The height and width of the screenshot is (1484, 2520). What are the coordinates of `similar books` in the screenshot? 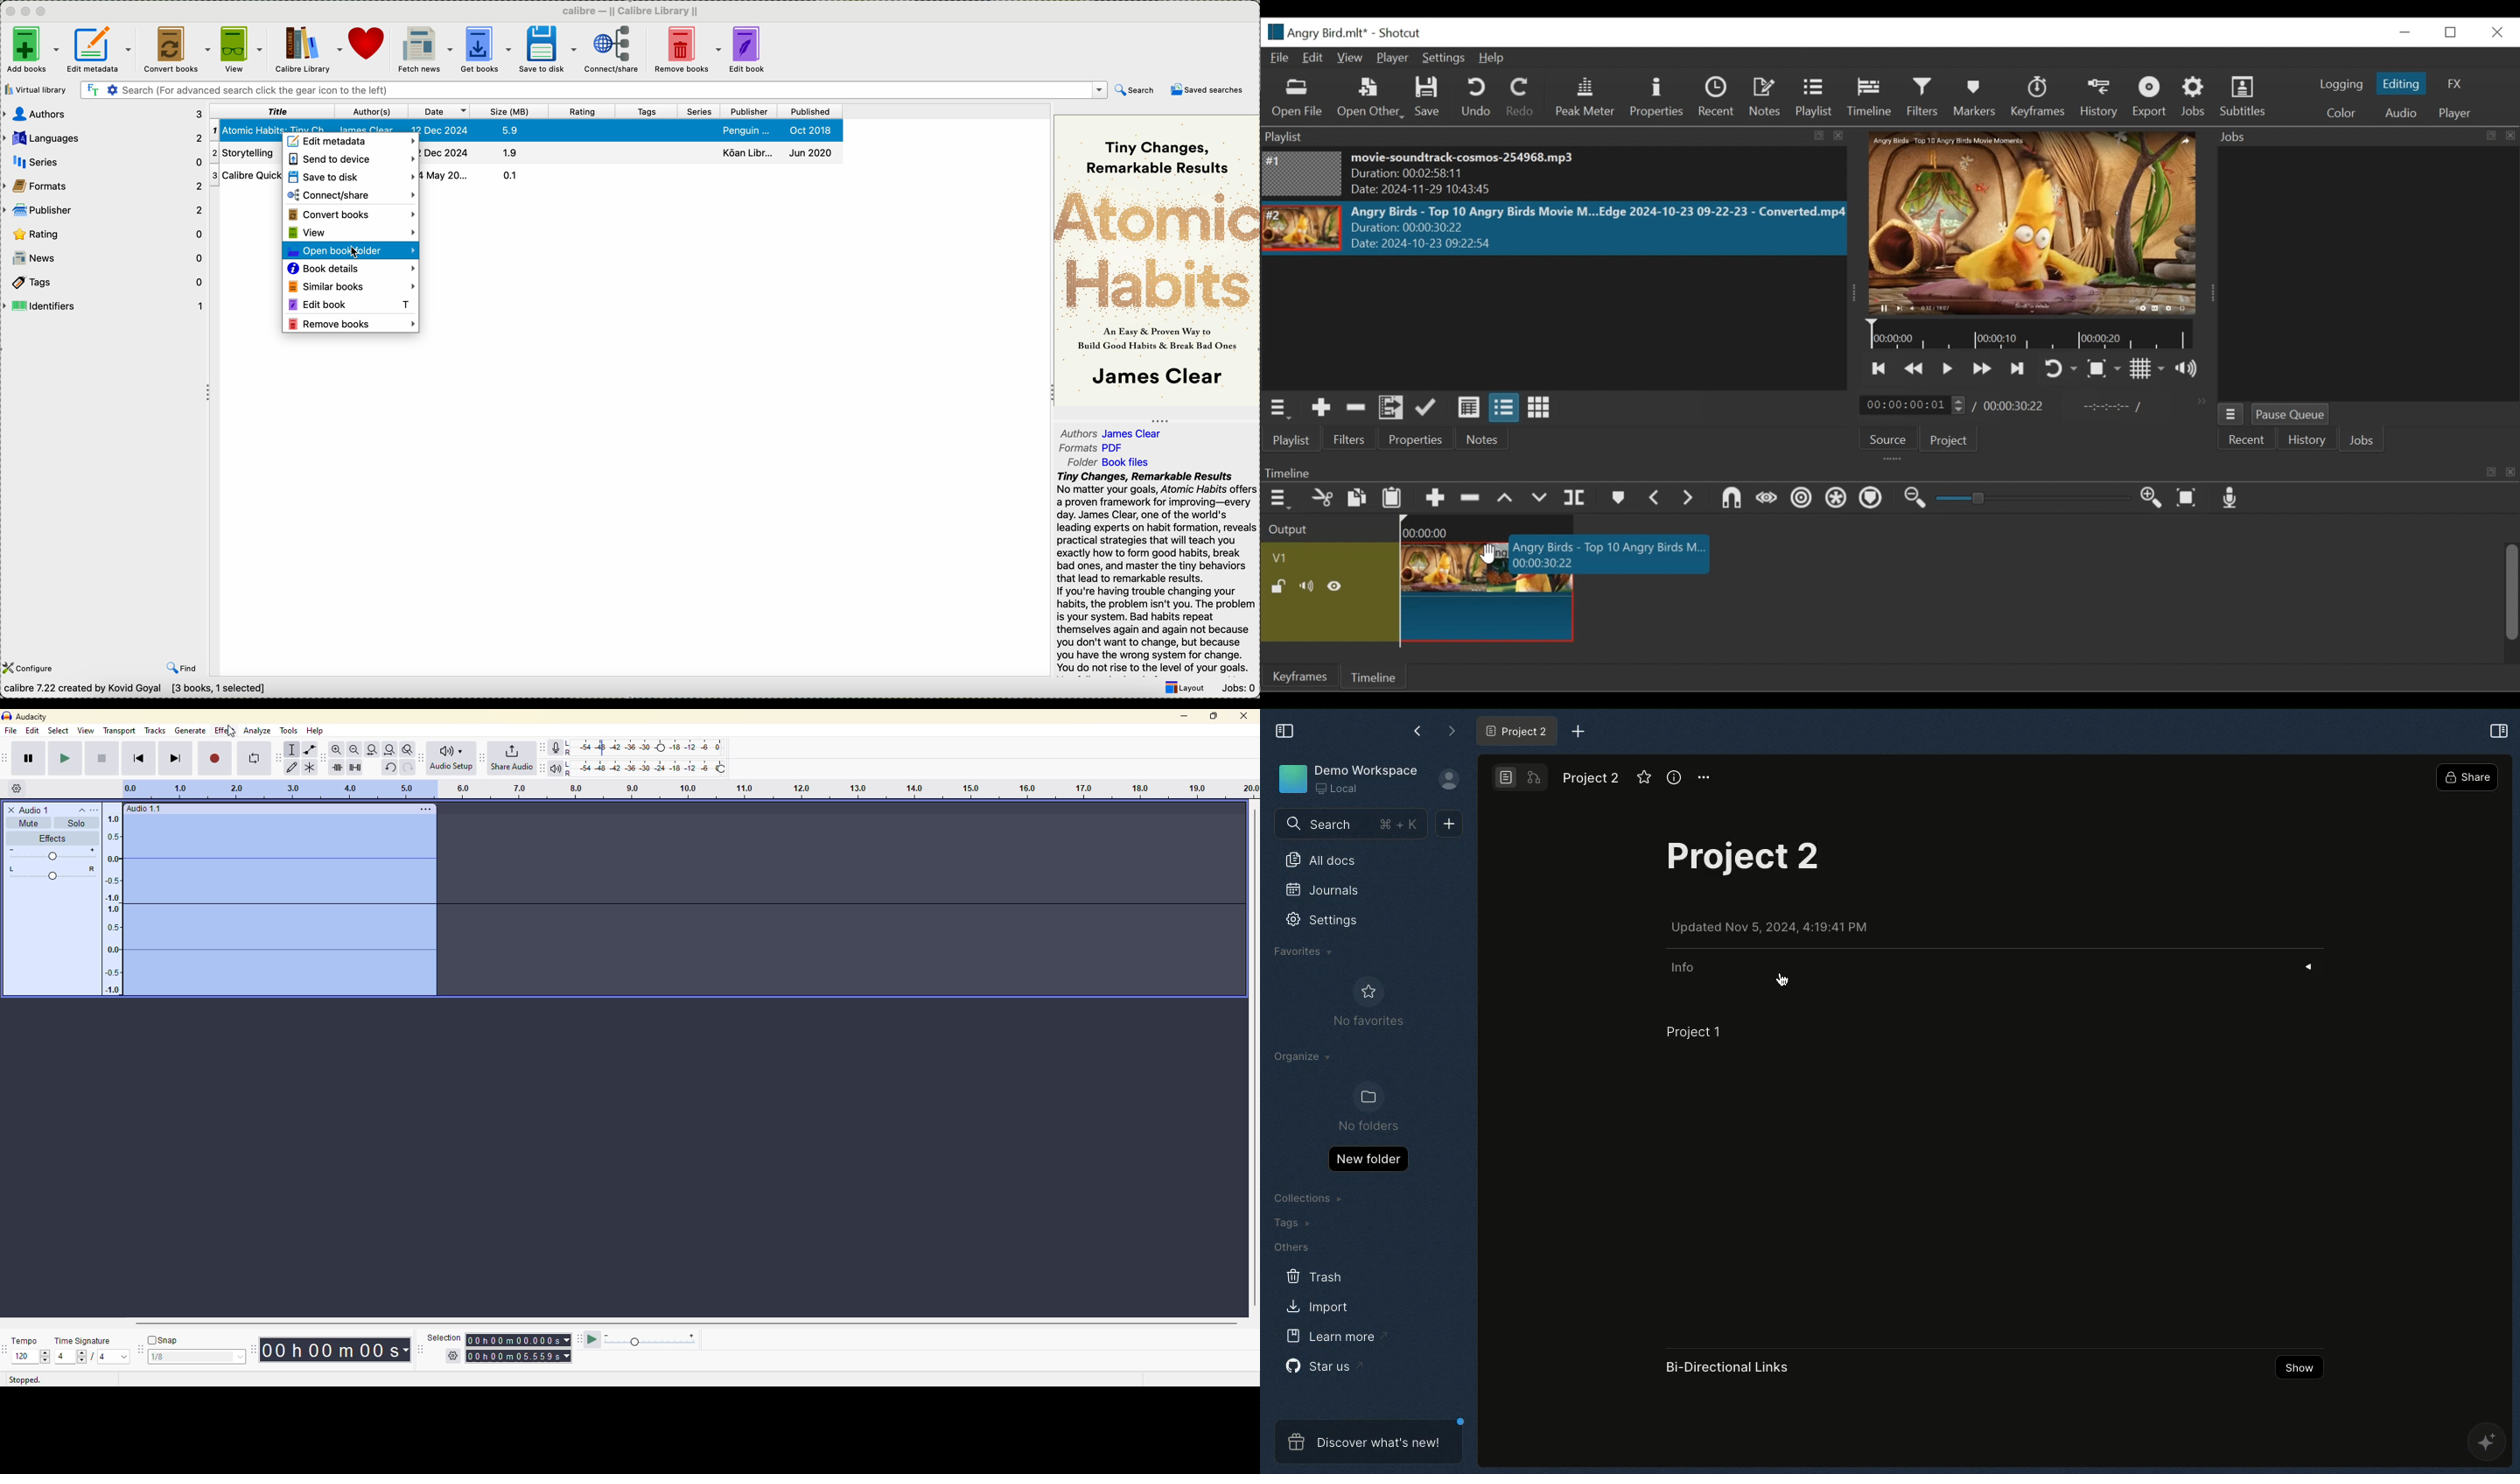 It's located at (350, 286).